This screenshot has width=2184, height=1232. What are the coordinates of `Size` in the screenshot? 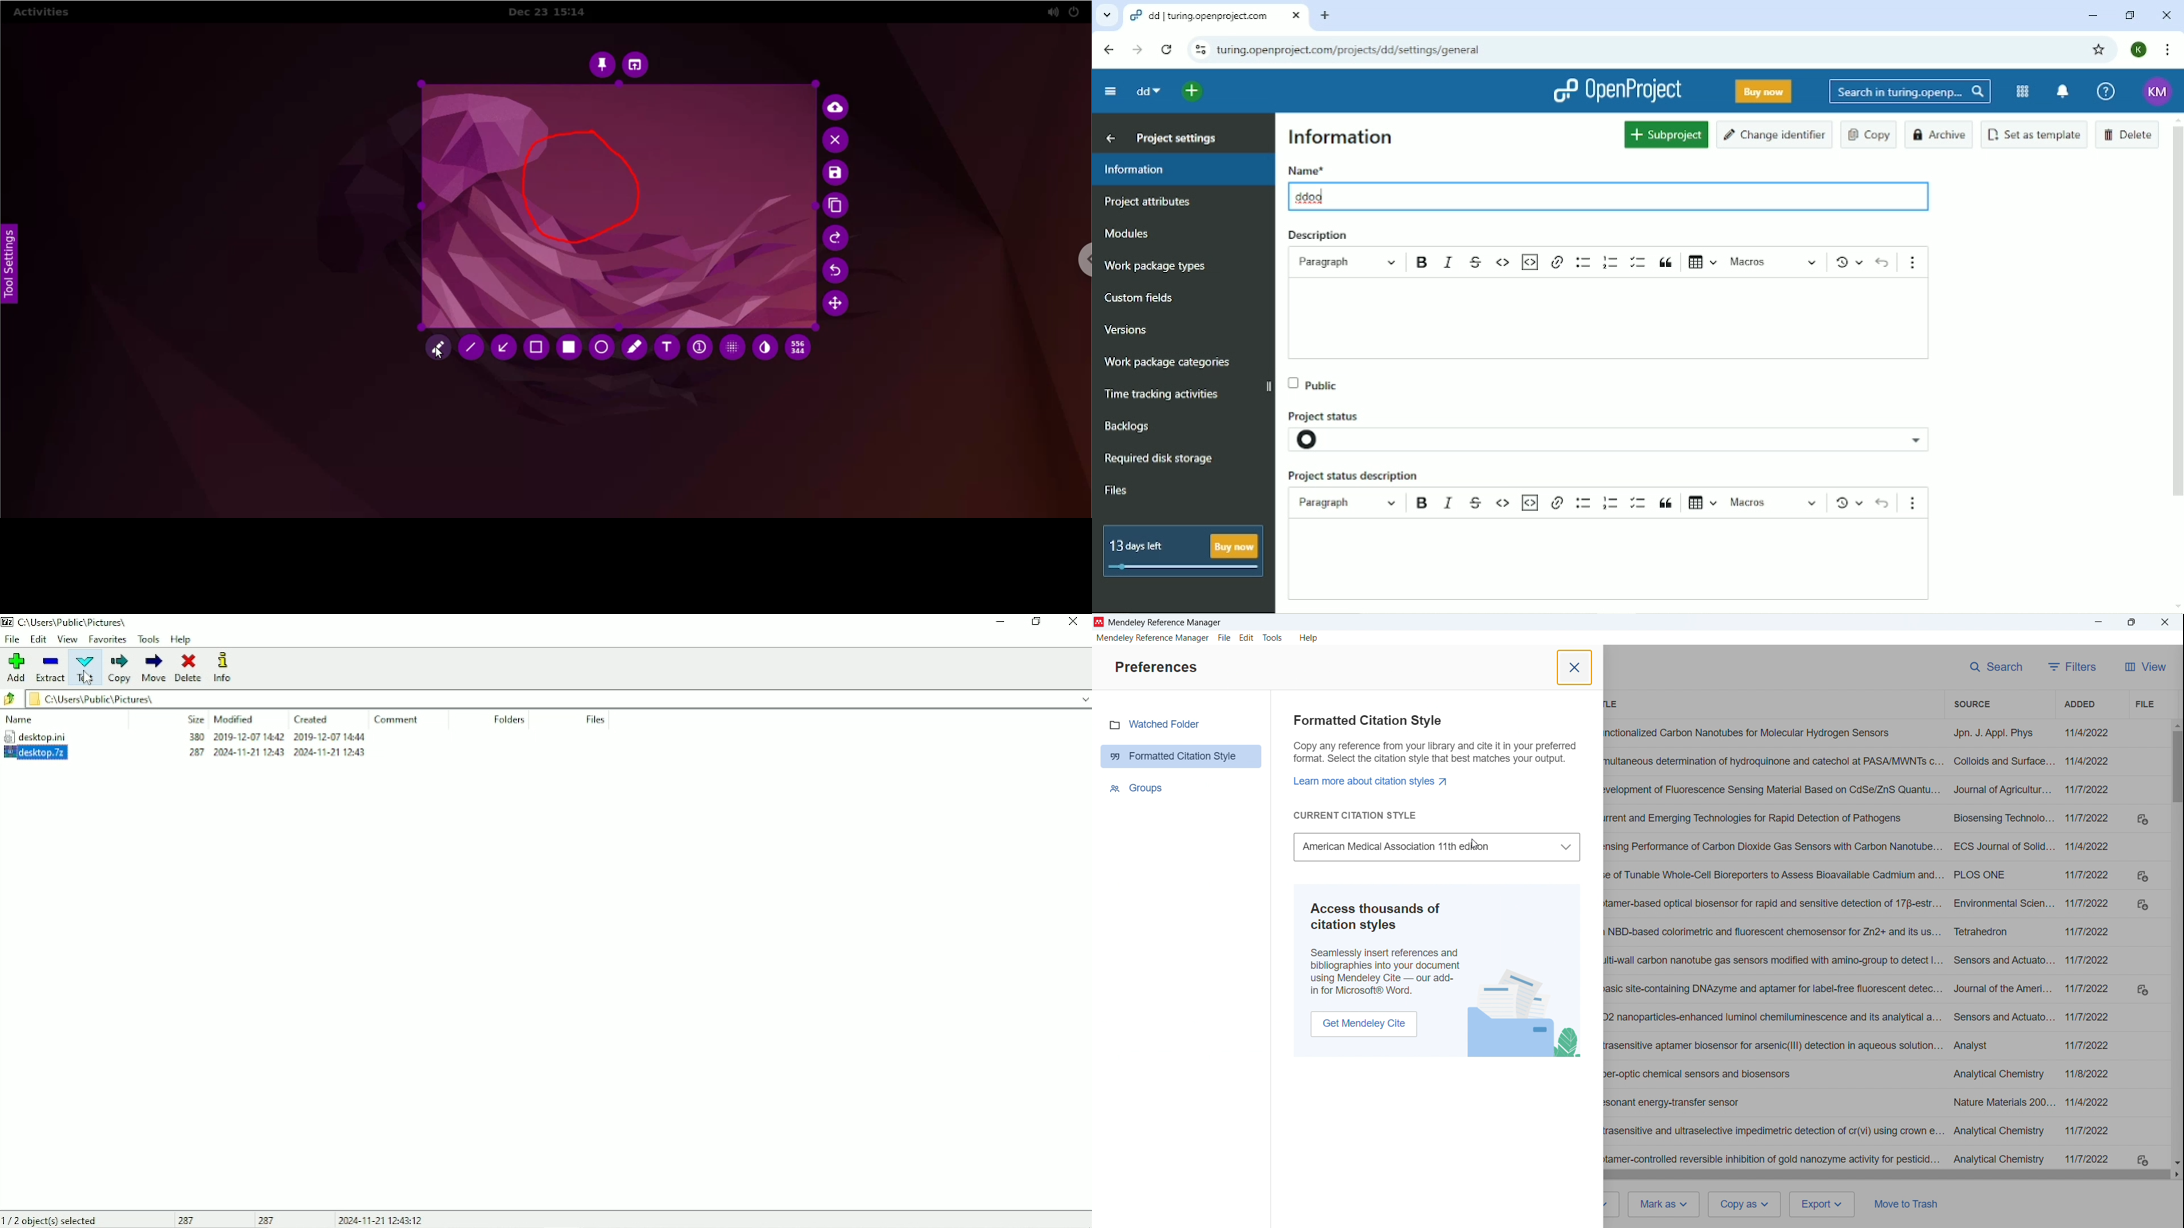 It's located at (195, 719).